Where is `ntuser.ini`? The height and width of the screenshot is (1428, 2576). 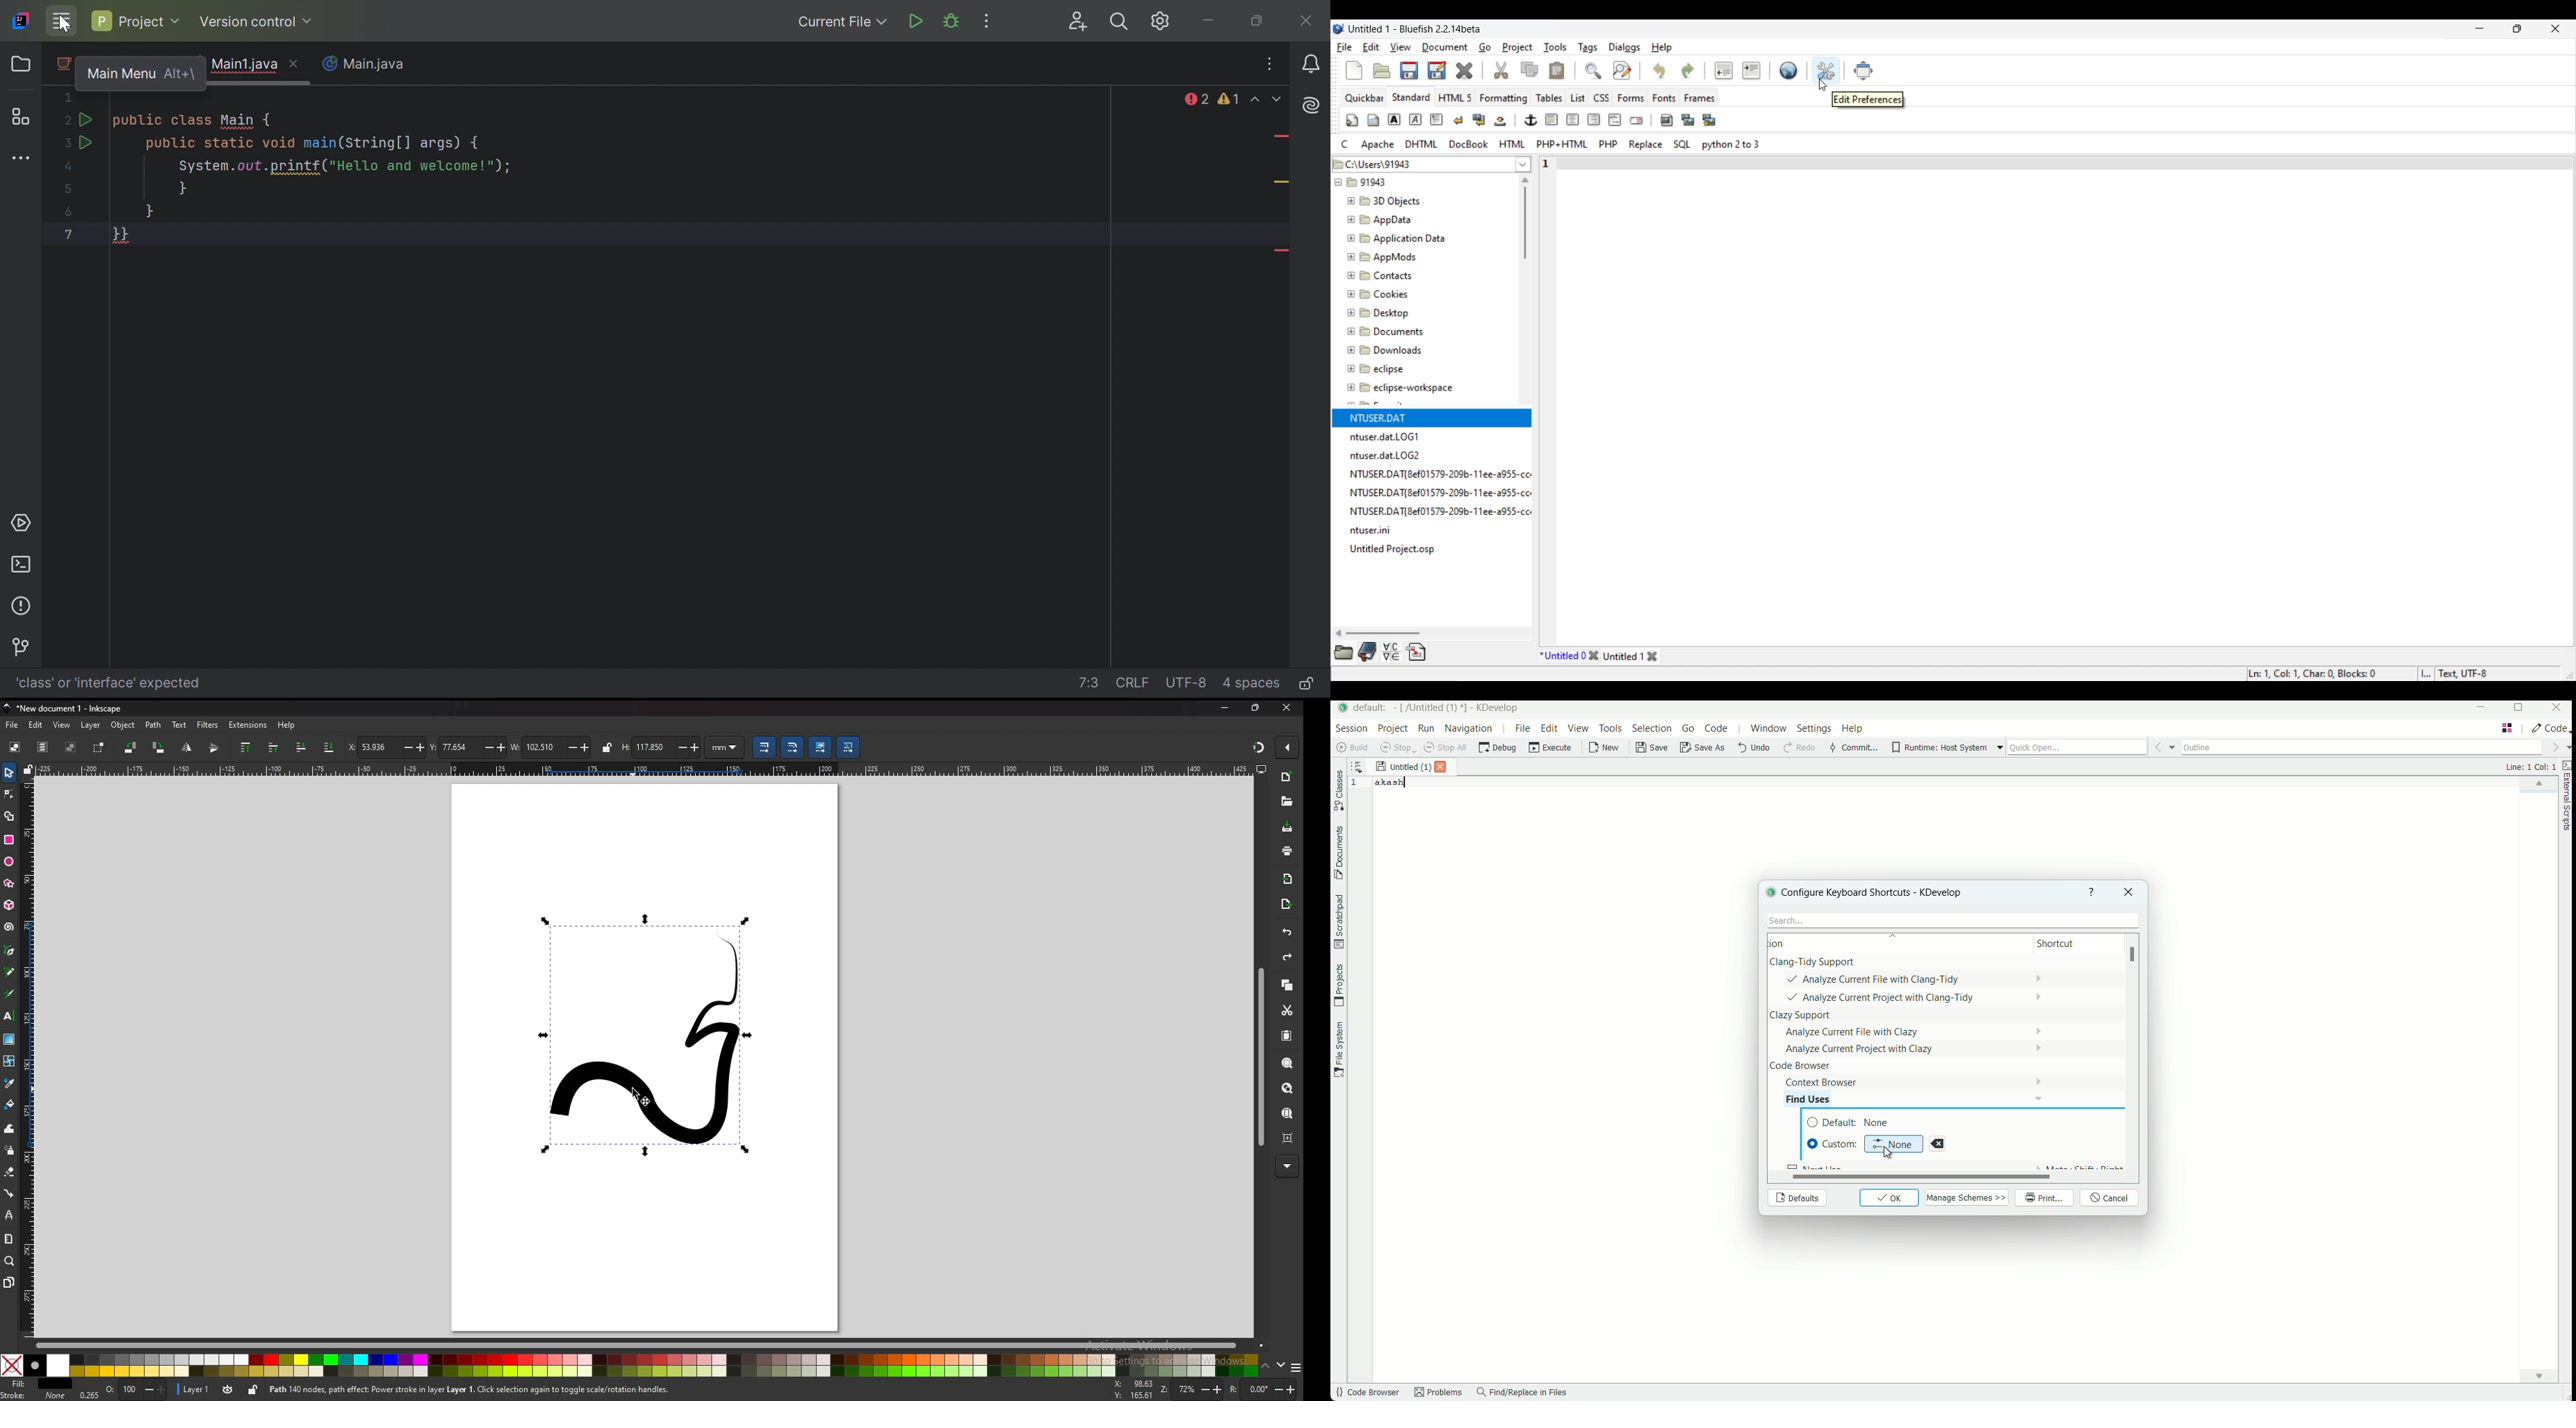 ntuser.ini is located at coordinates (1375, 532).